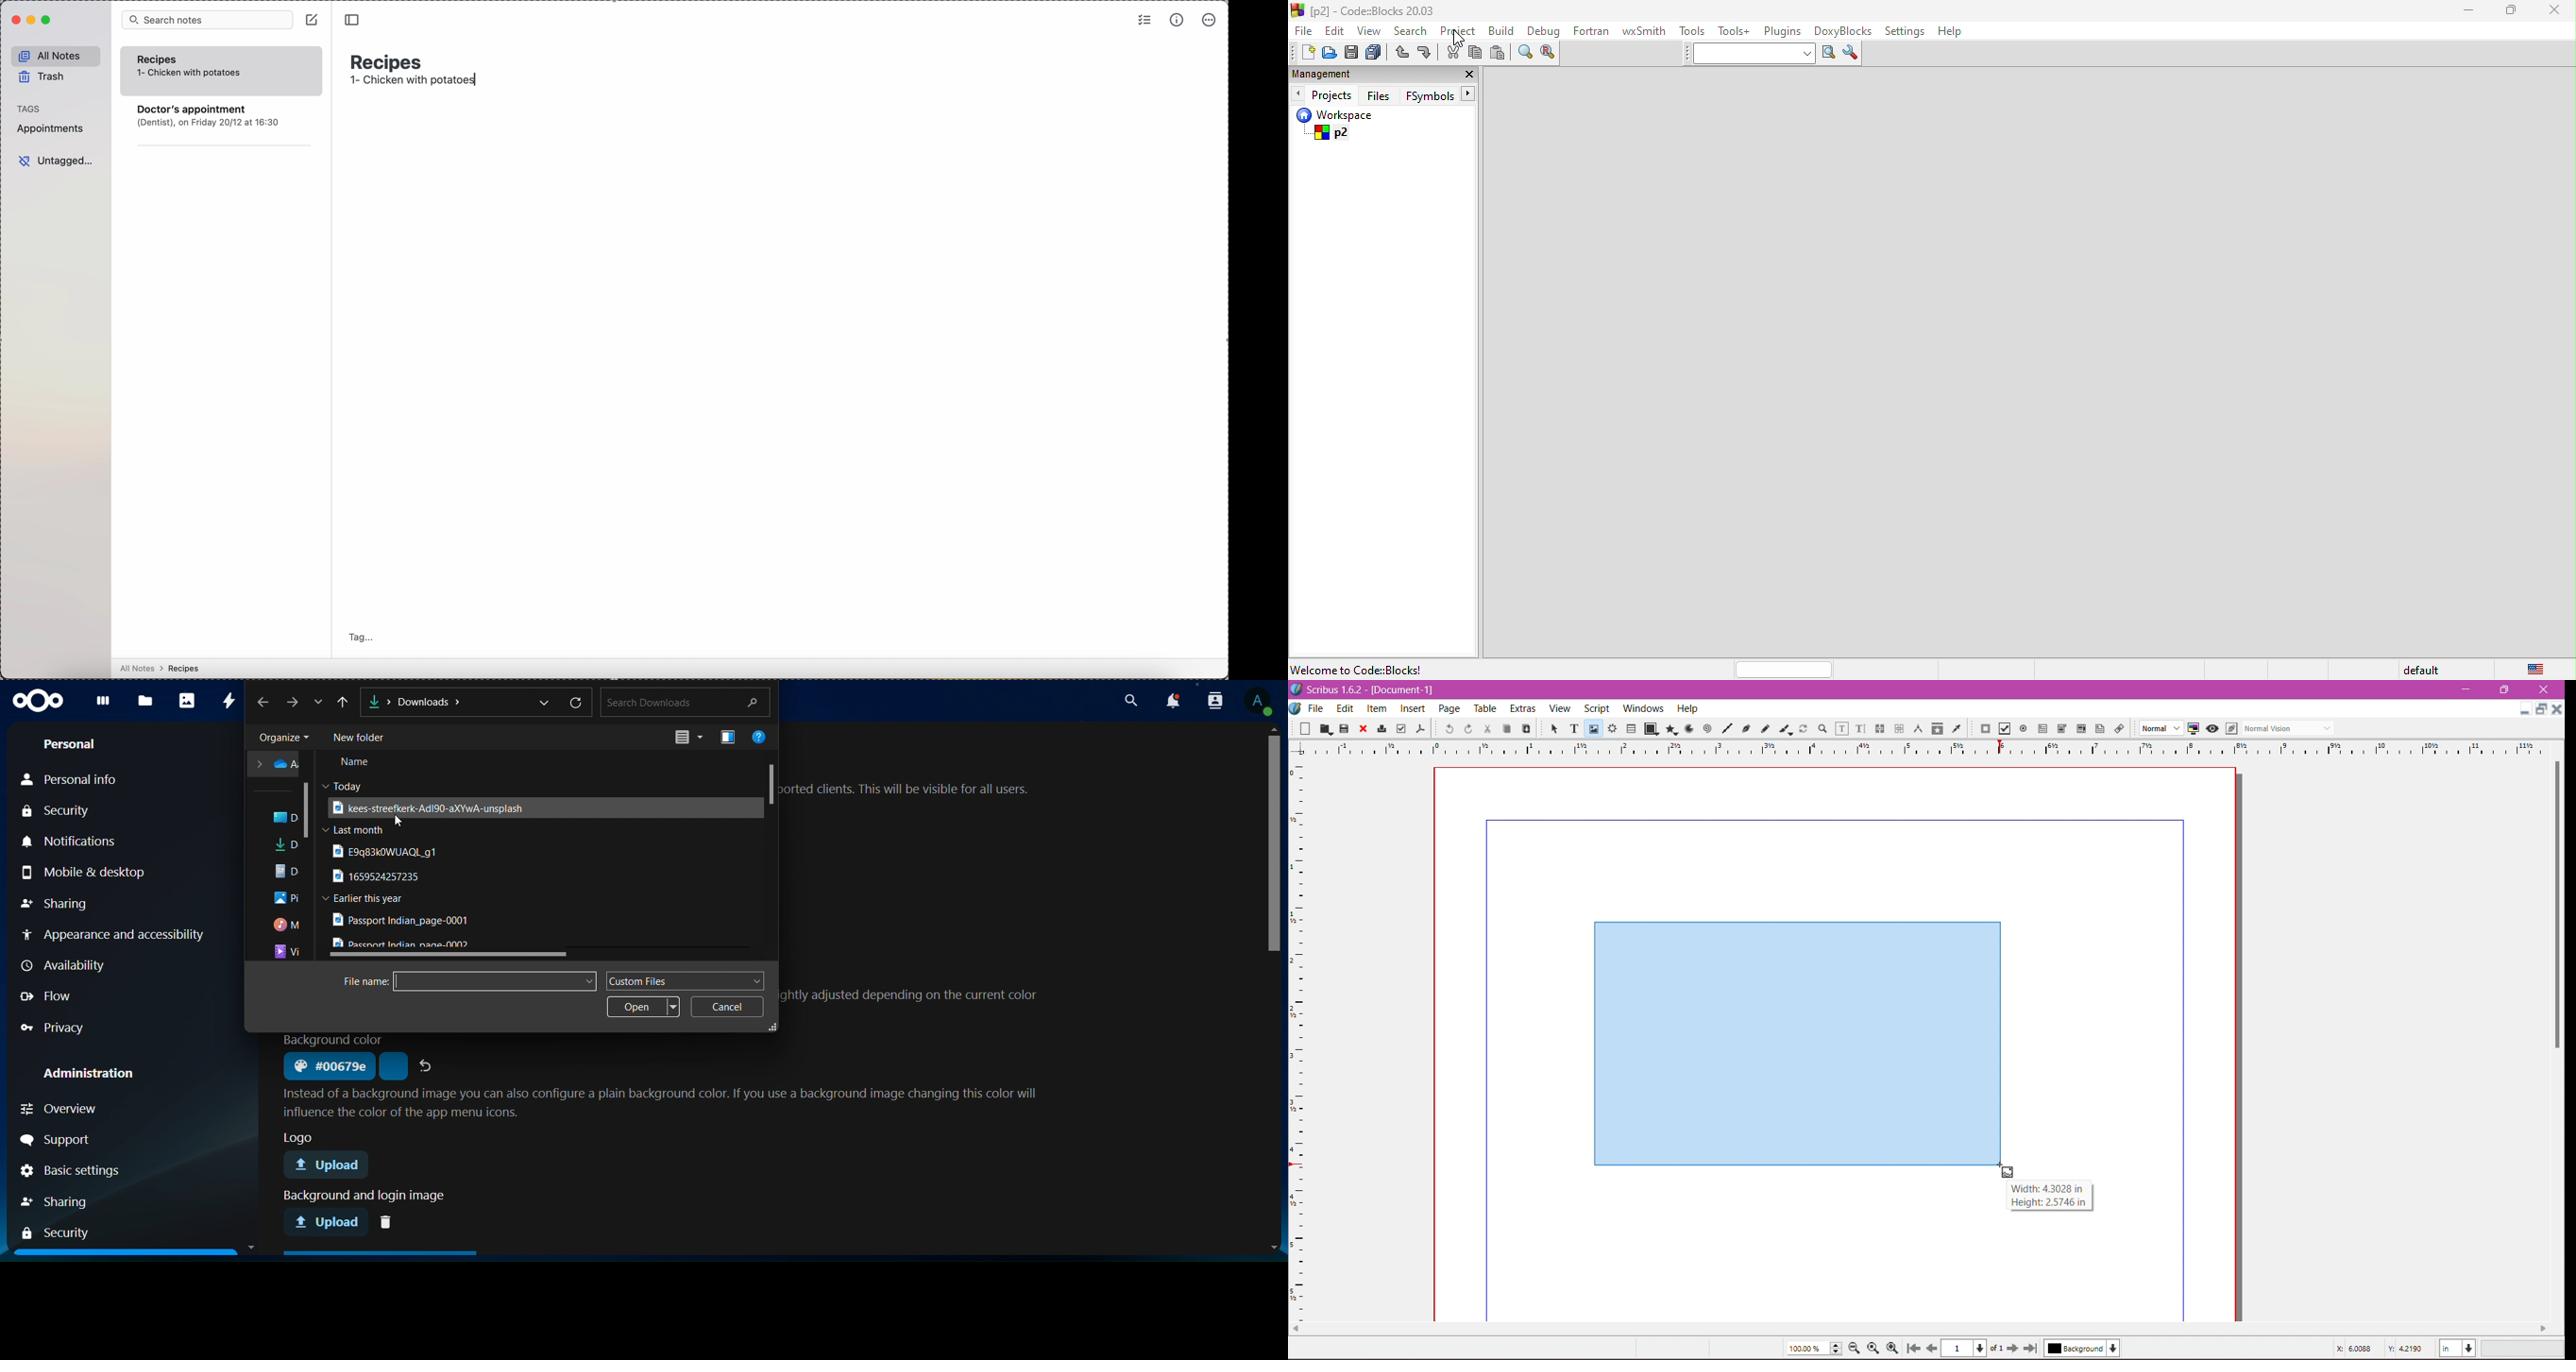 This screenshot has width=2576, height=1372. I want to click on Image frame , so click(1796, 1039).